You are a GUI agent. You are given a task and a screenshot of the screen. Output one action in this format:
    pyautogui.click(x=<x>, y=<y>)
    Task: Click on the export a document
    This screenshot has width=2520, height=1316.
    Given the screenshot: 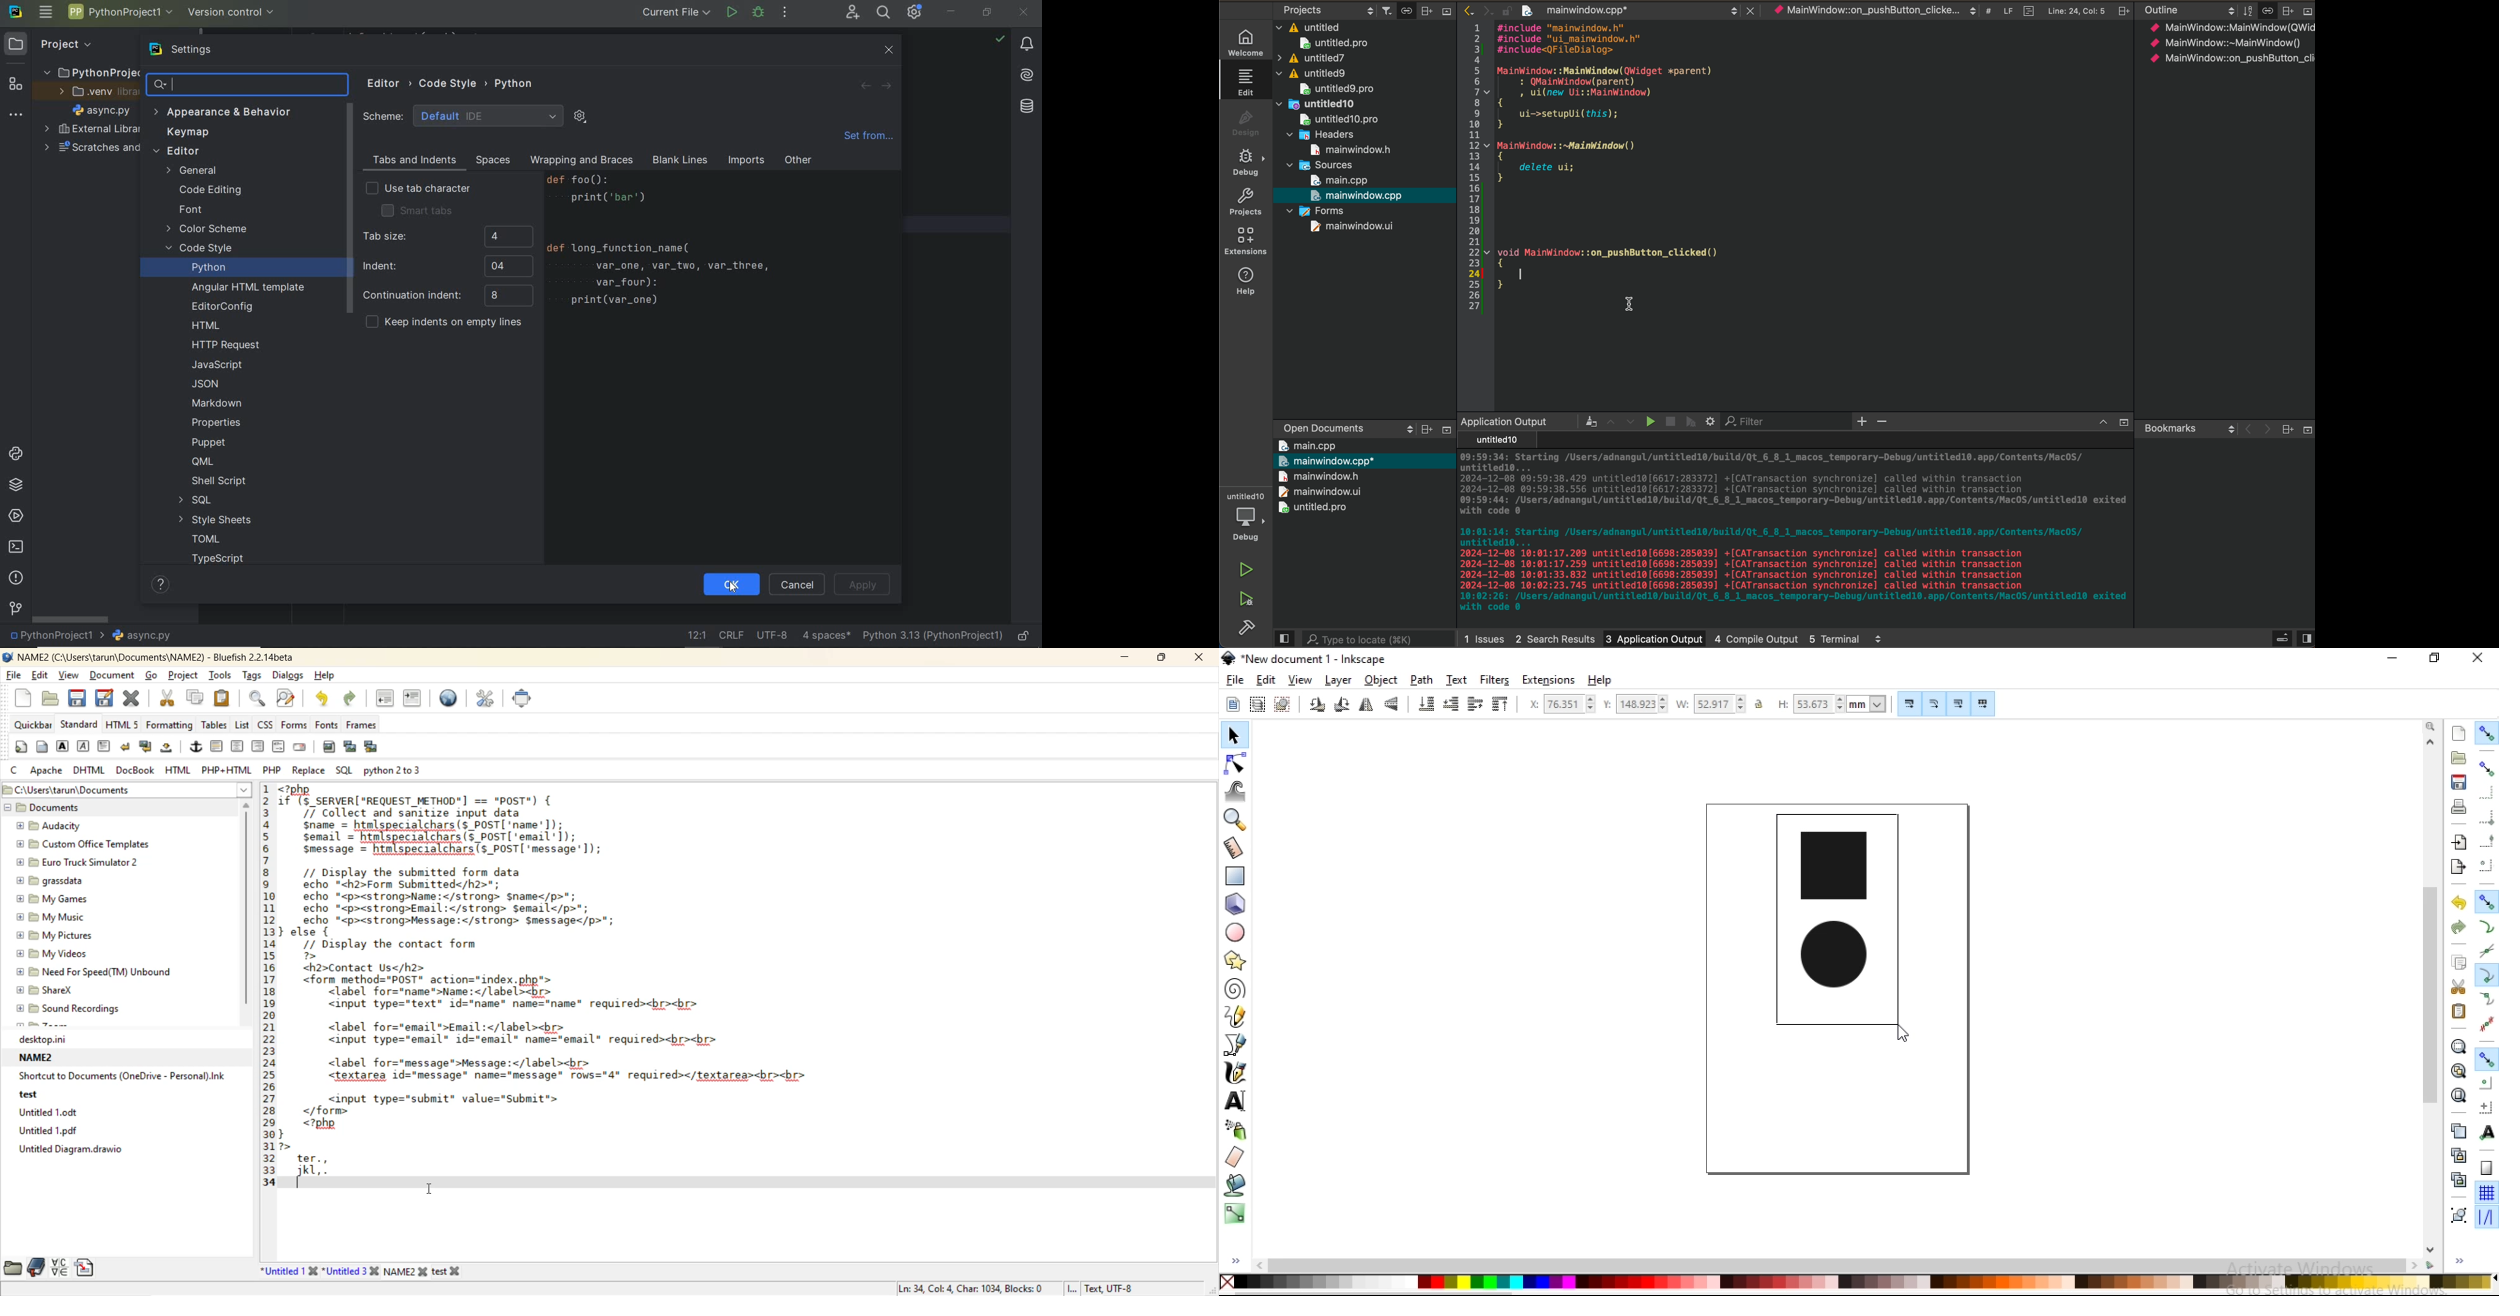 What is the action you would take?
    pyautogui.click(x=2456, y=868)
    